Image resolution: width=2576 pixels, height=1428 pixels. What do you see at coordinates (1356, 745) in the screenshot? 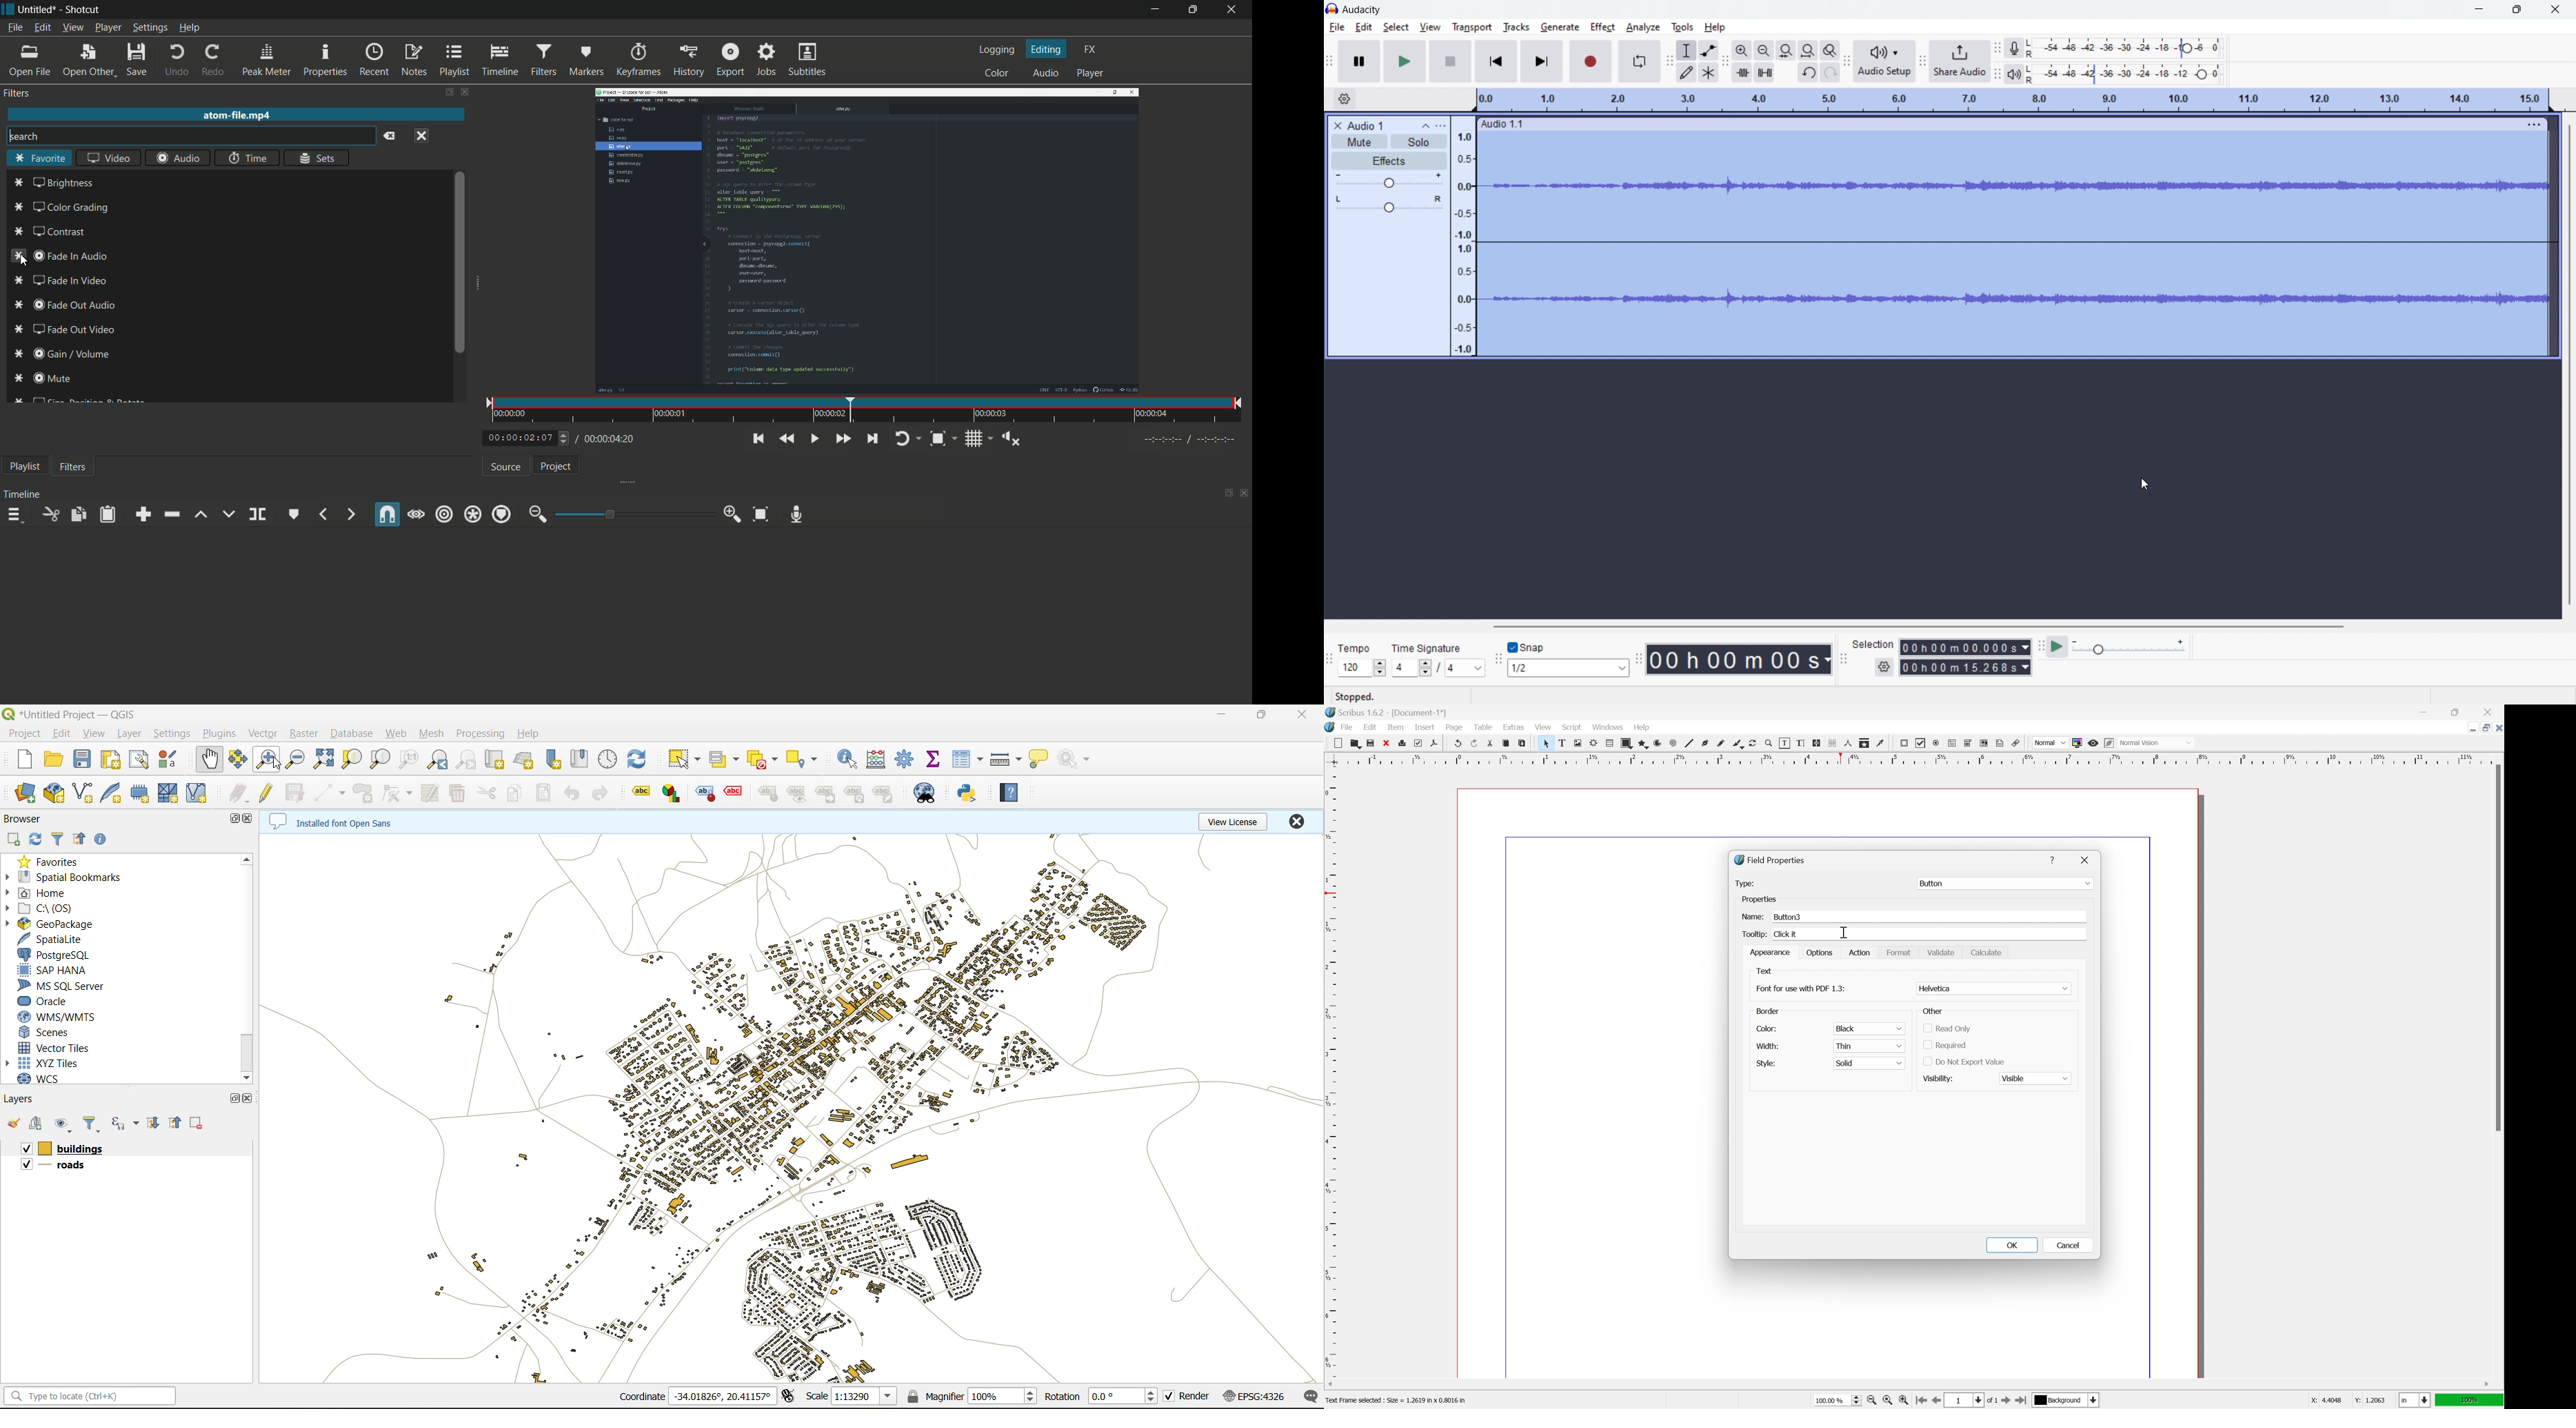
I see `open` at bounding box center [1356, 745].